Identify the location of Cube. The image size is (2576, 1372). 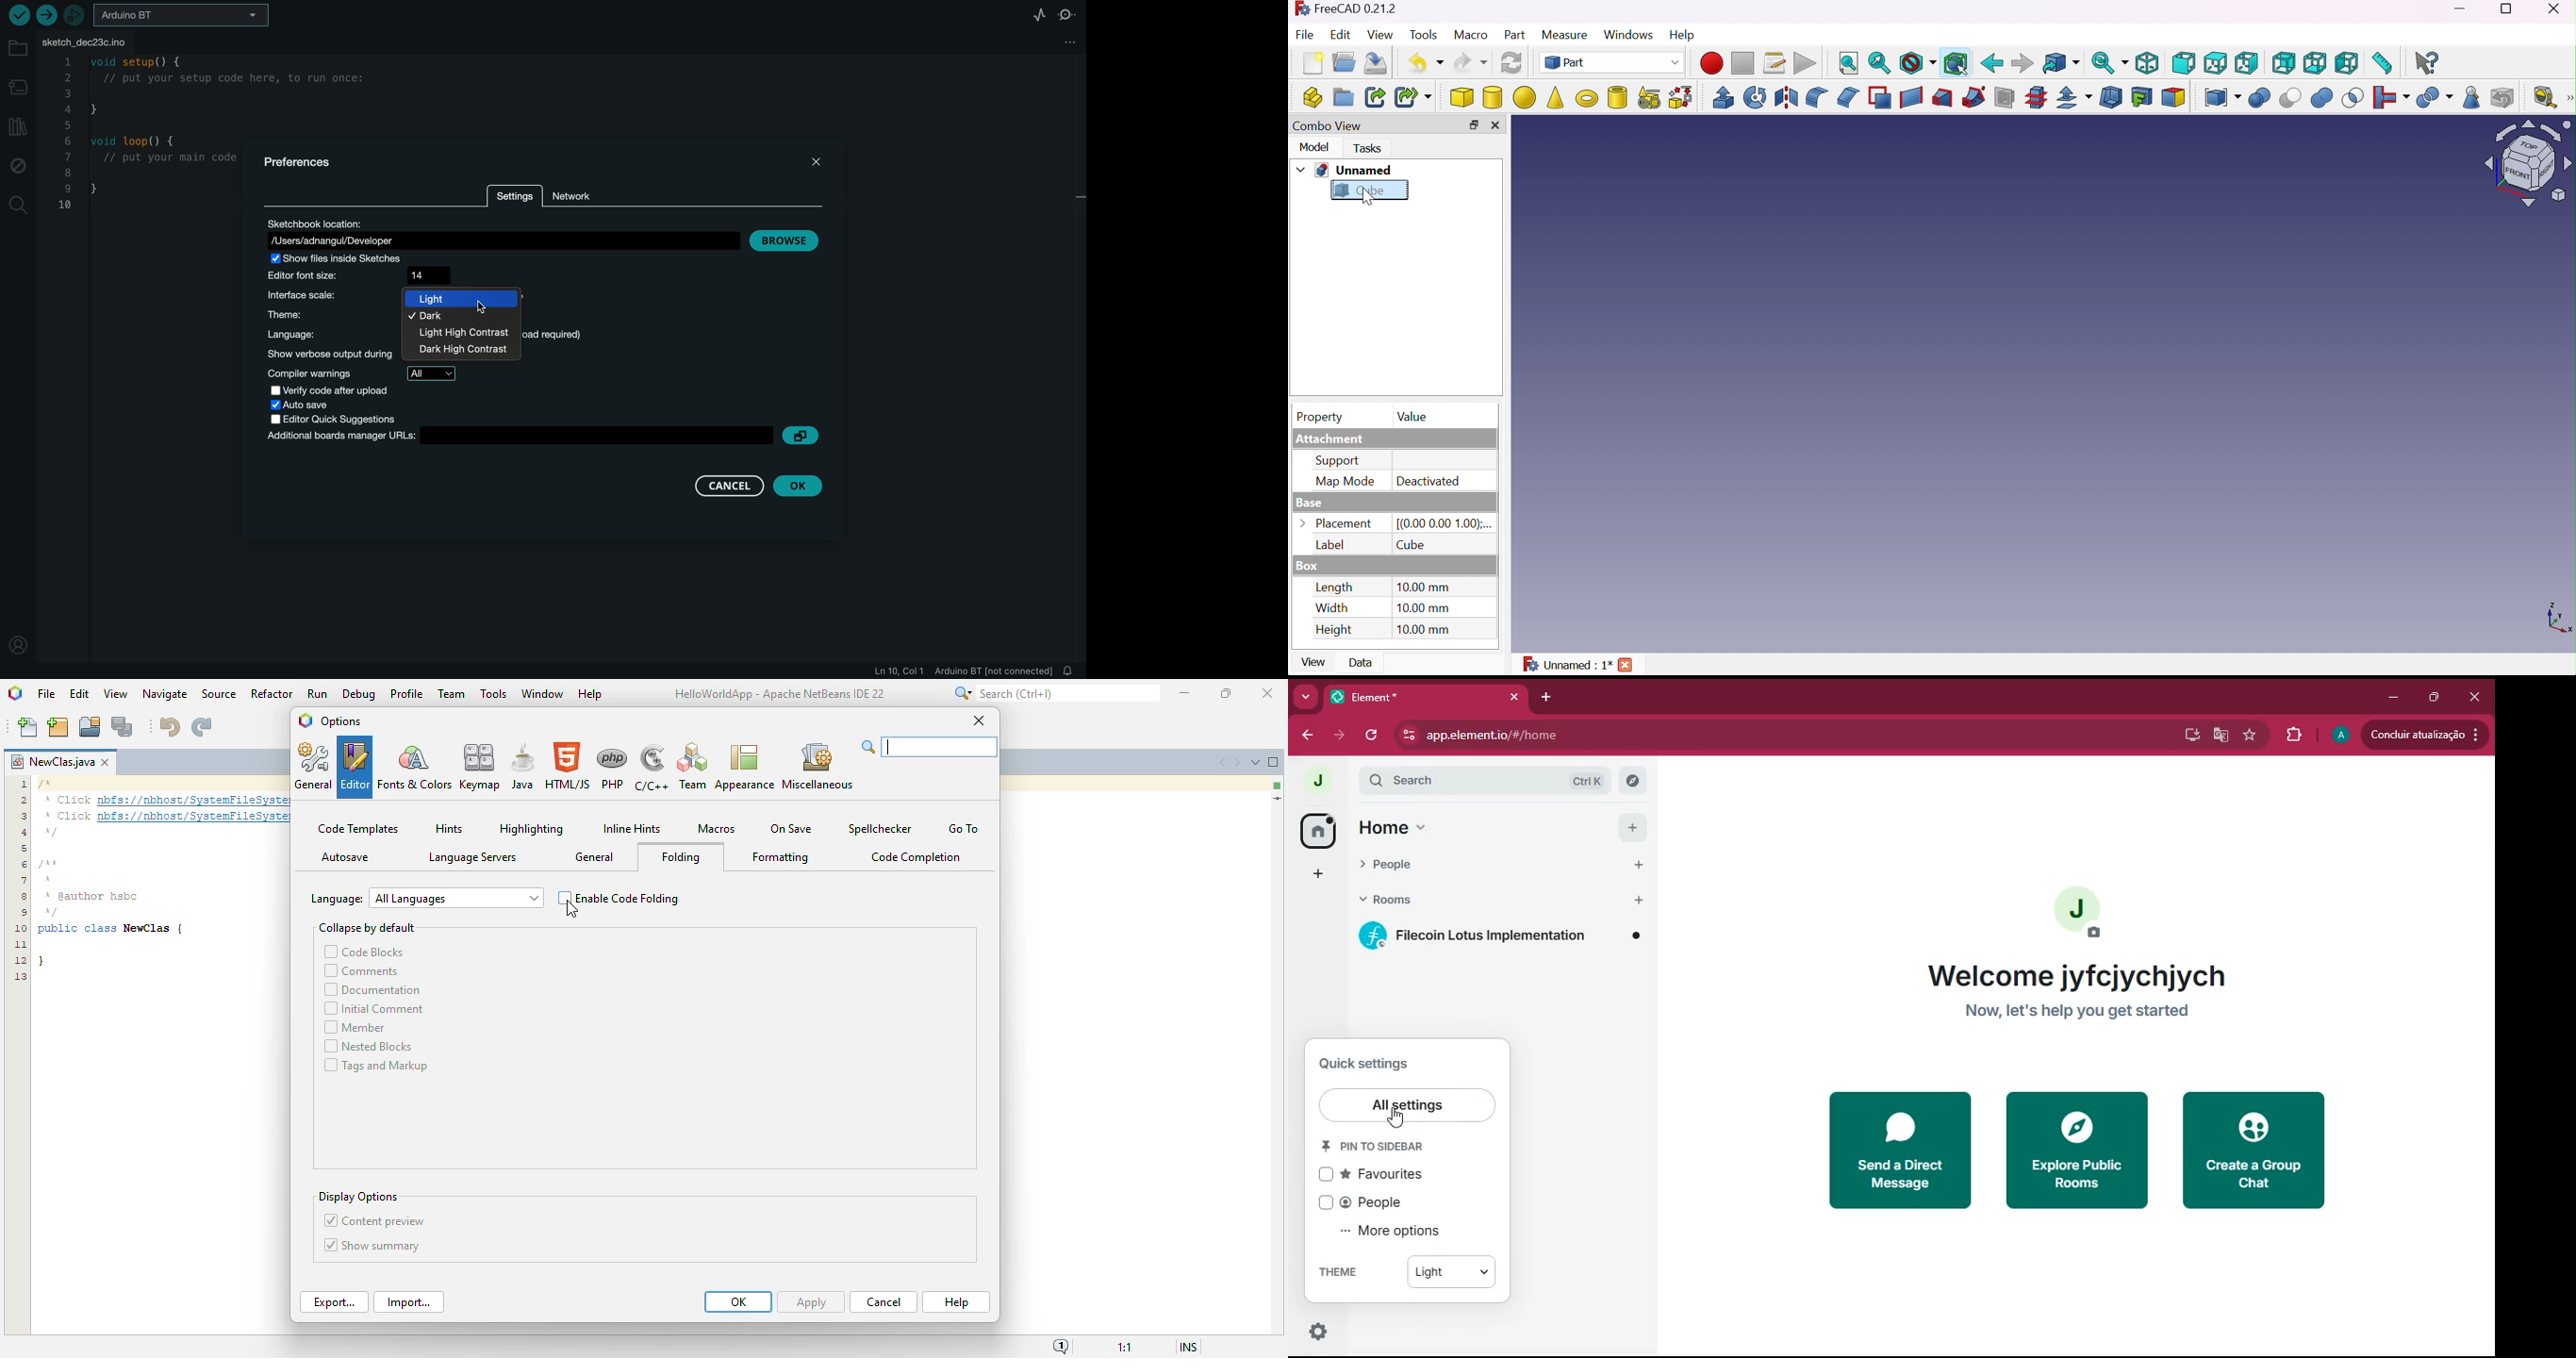
(1413, 545).